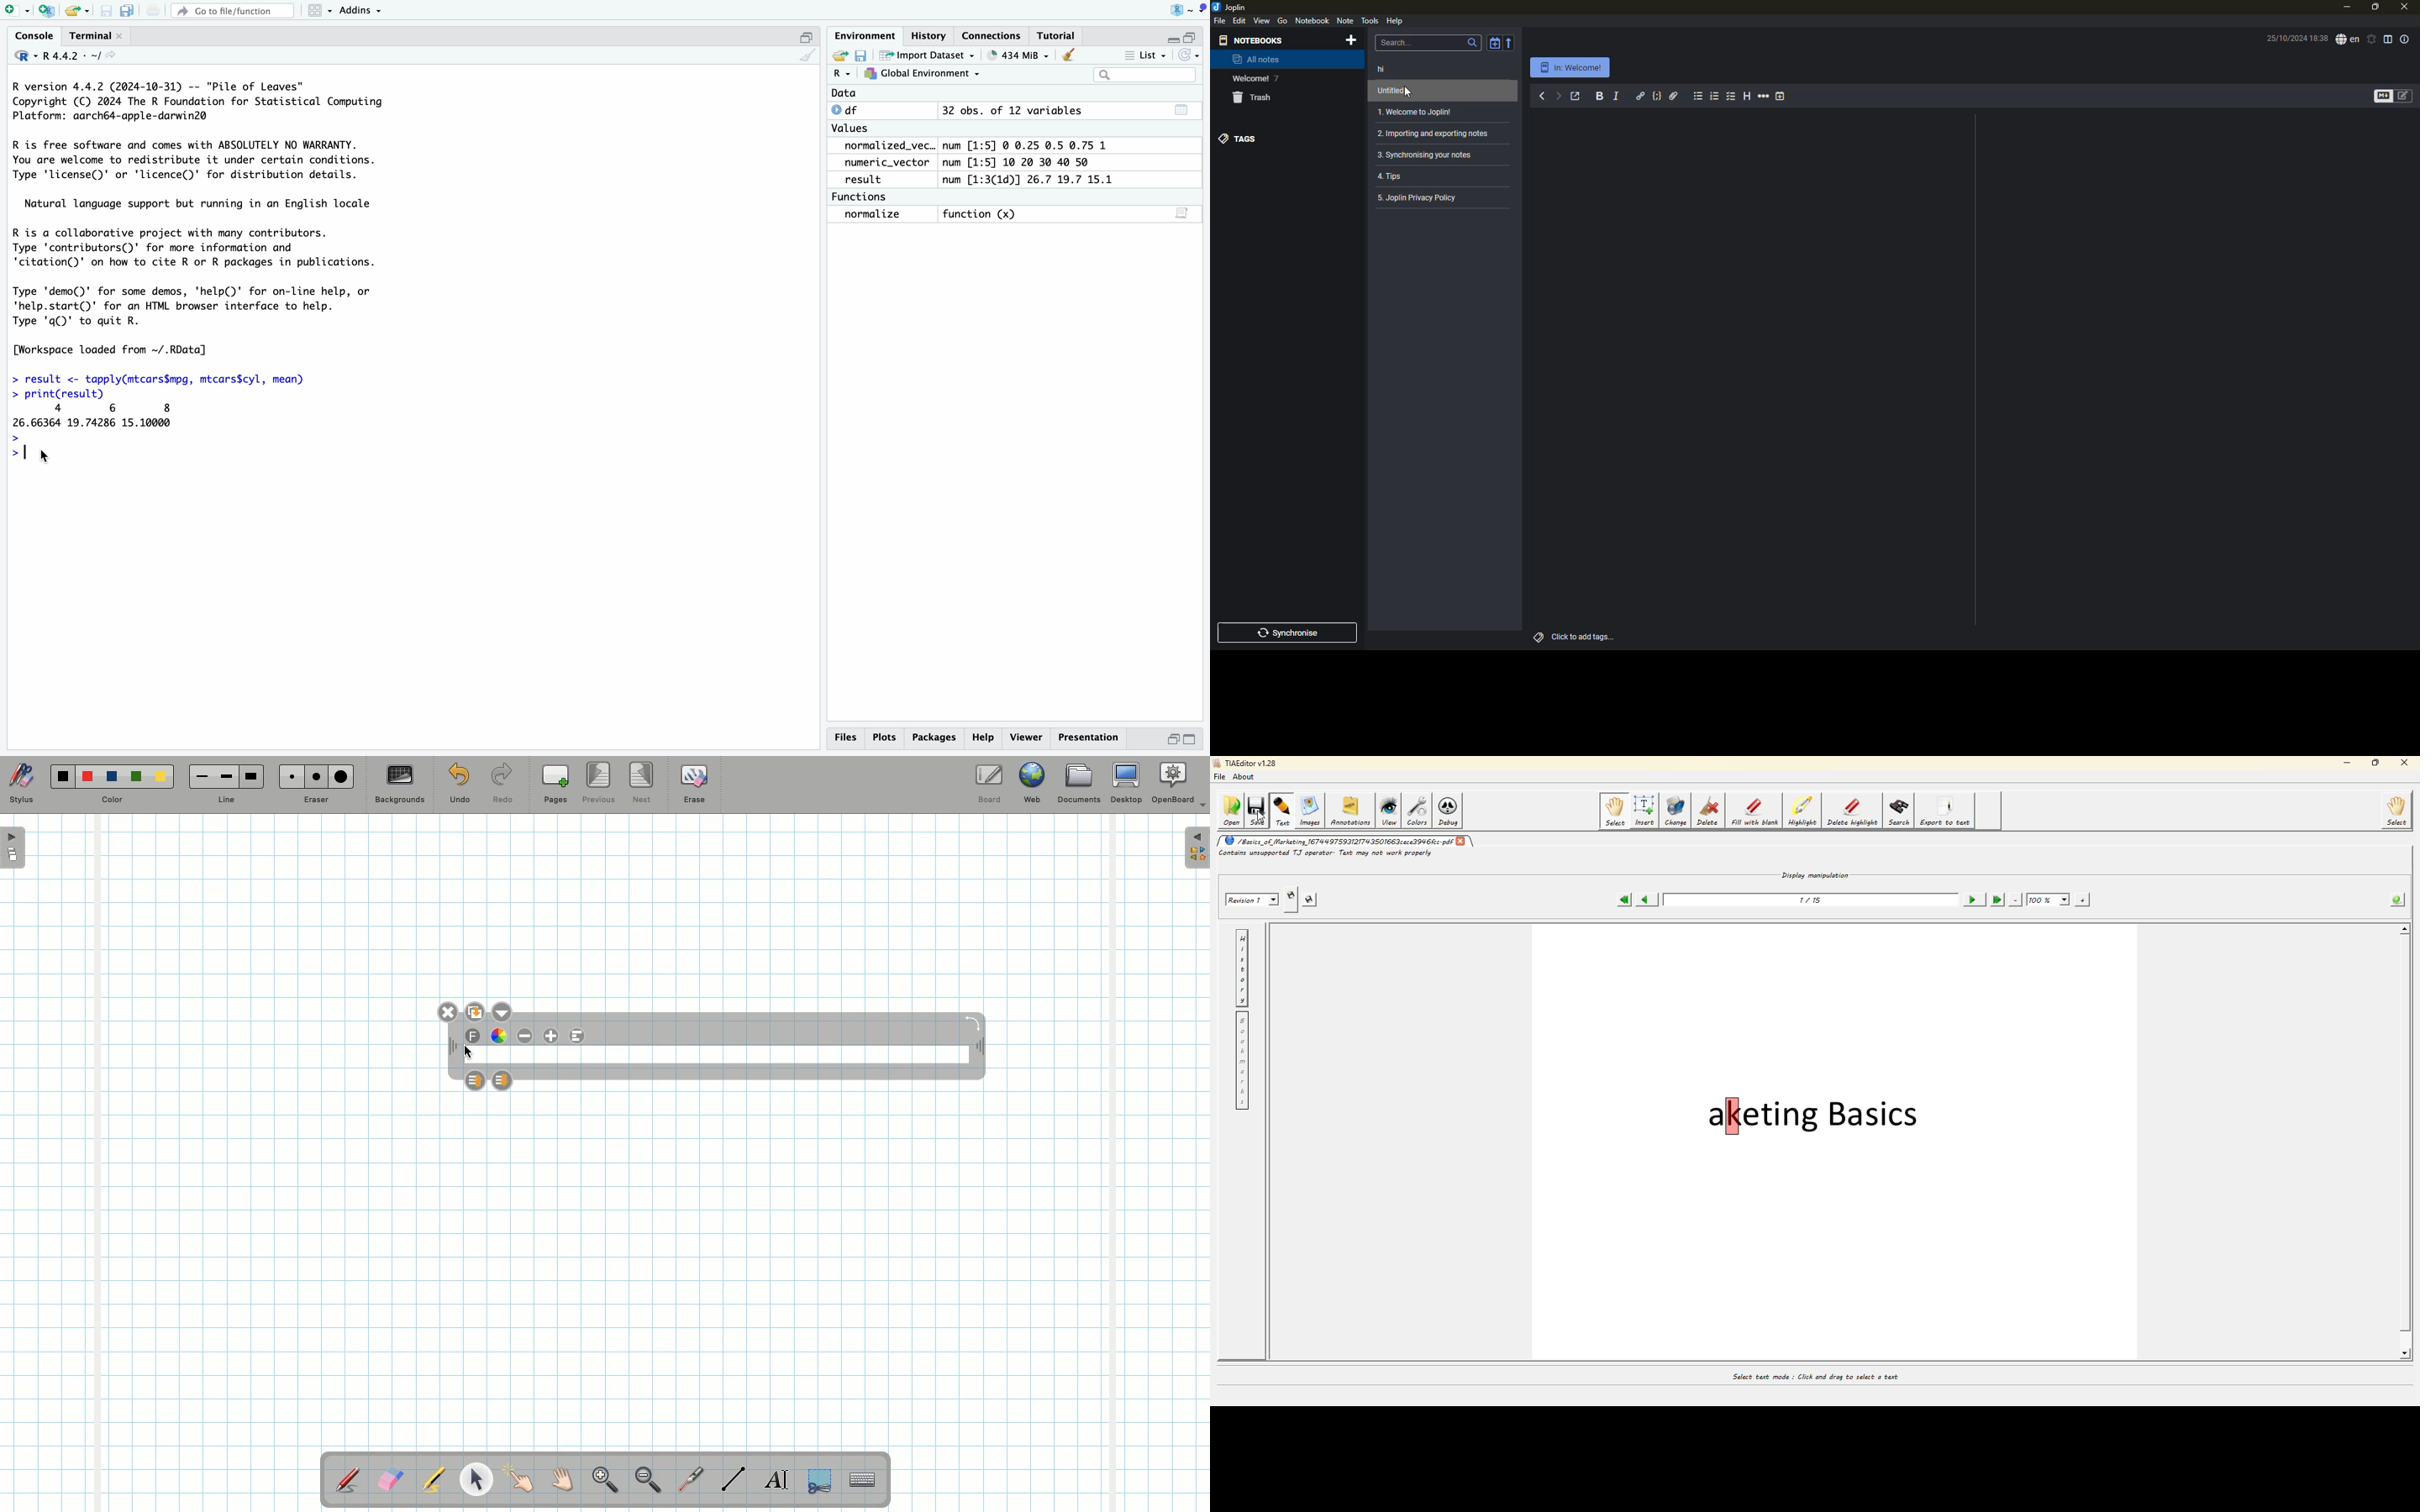  I want to click on Tutorial, so click(1056, 36).